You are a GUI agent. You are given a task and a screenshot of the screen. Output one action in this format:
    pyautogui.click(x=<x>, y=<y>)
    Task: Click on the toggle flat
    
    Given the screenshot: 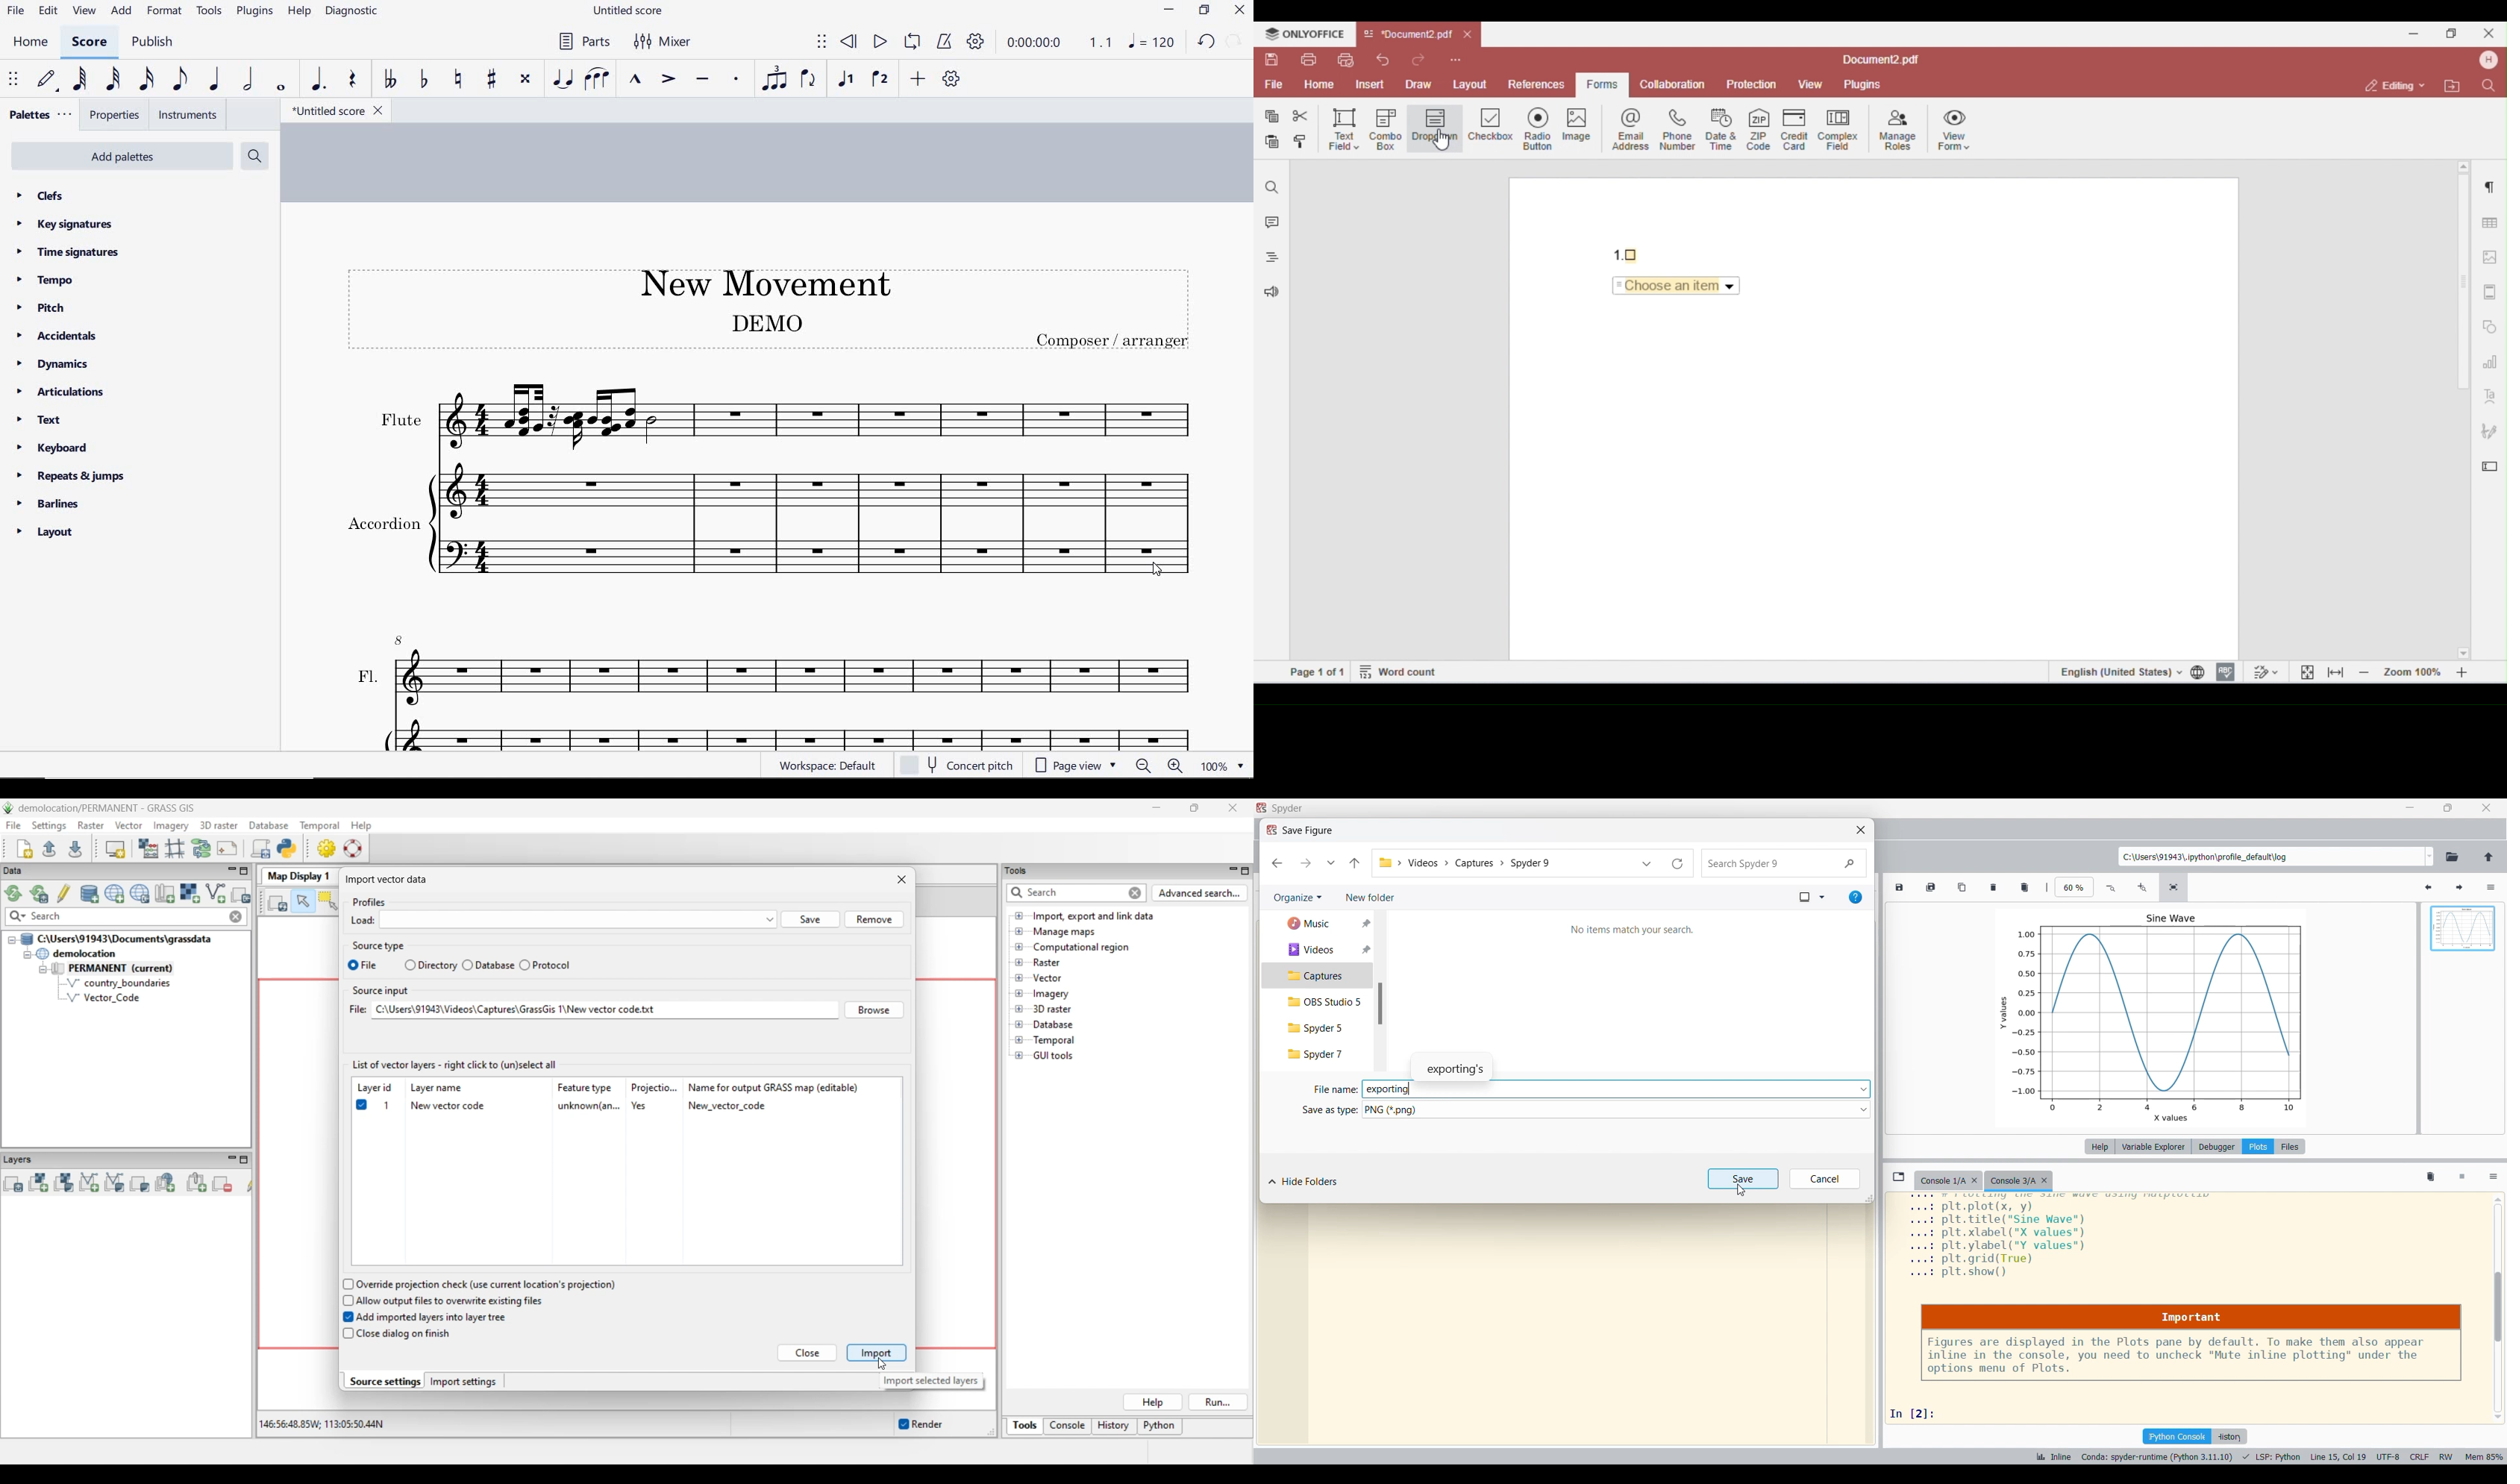 What is the action you would take?
    pyautogui.click(x=422, y=80)
    